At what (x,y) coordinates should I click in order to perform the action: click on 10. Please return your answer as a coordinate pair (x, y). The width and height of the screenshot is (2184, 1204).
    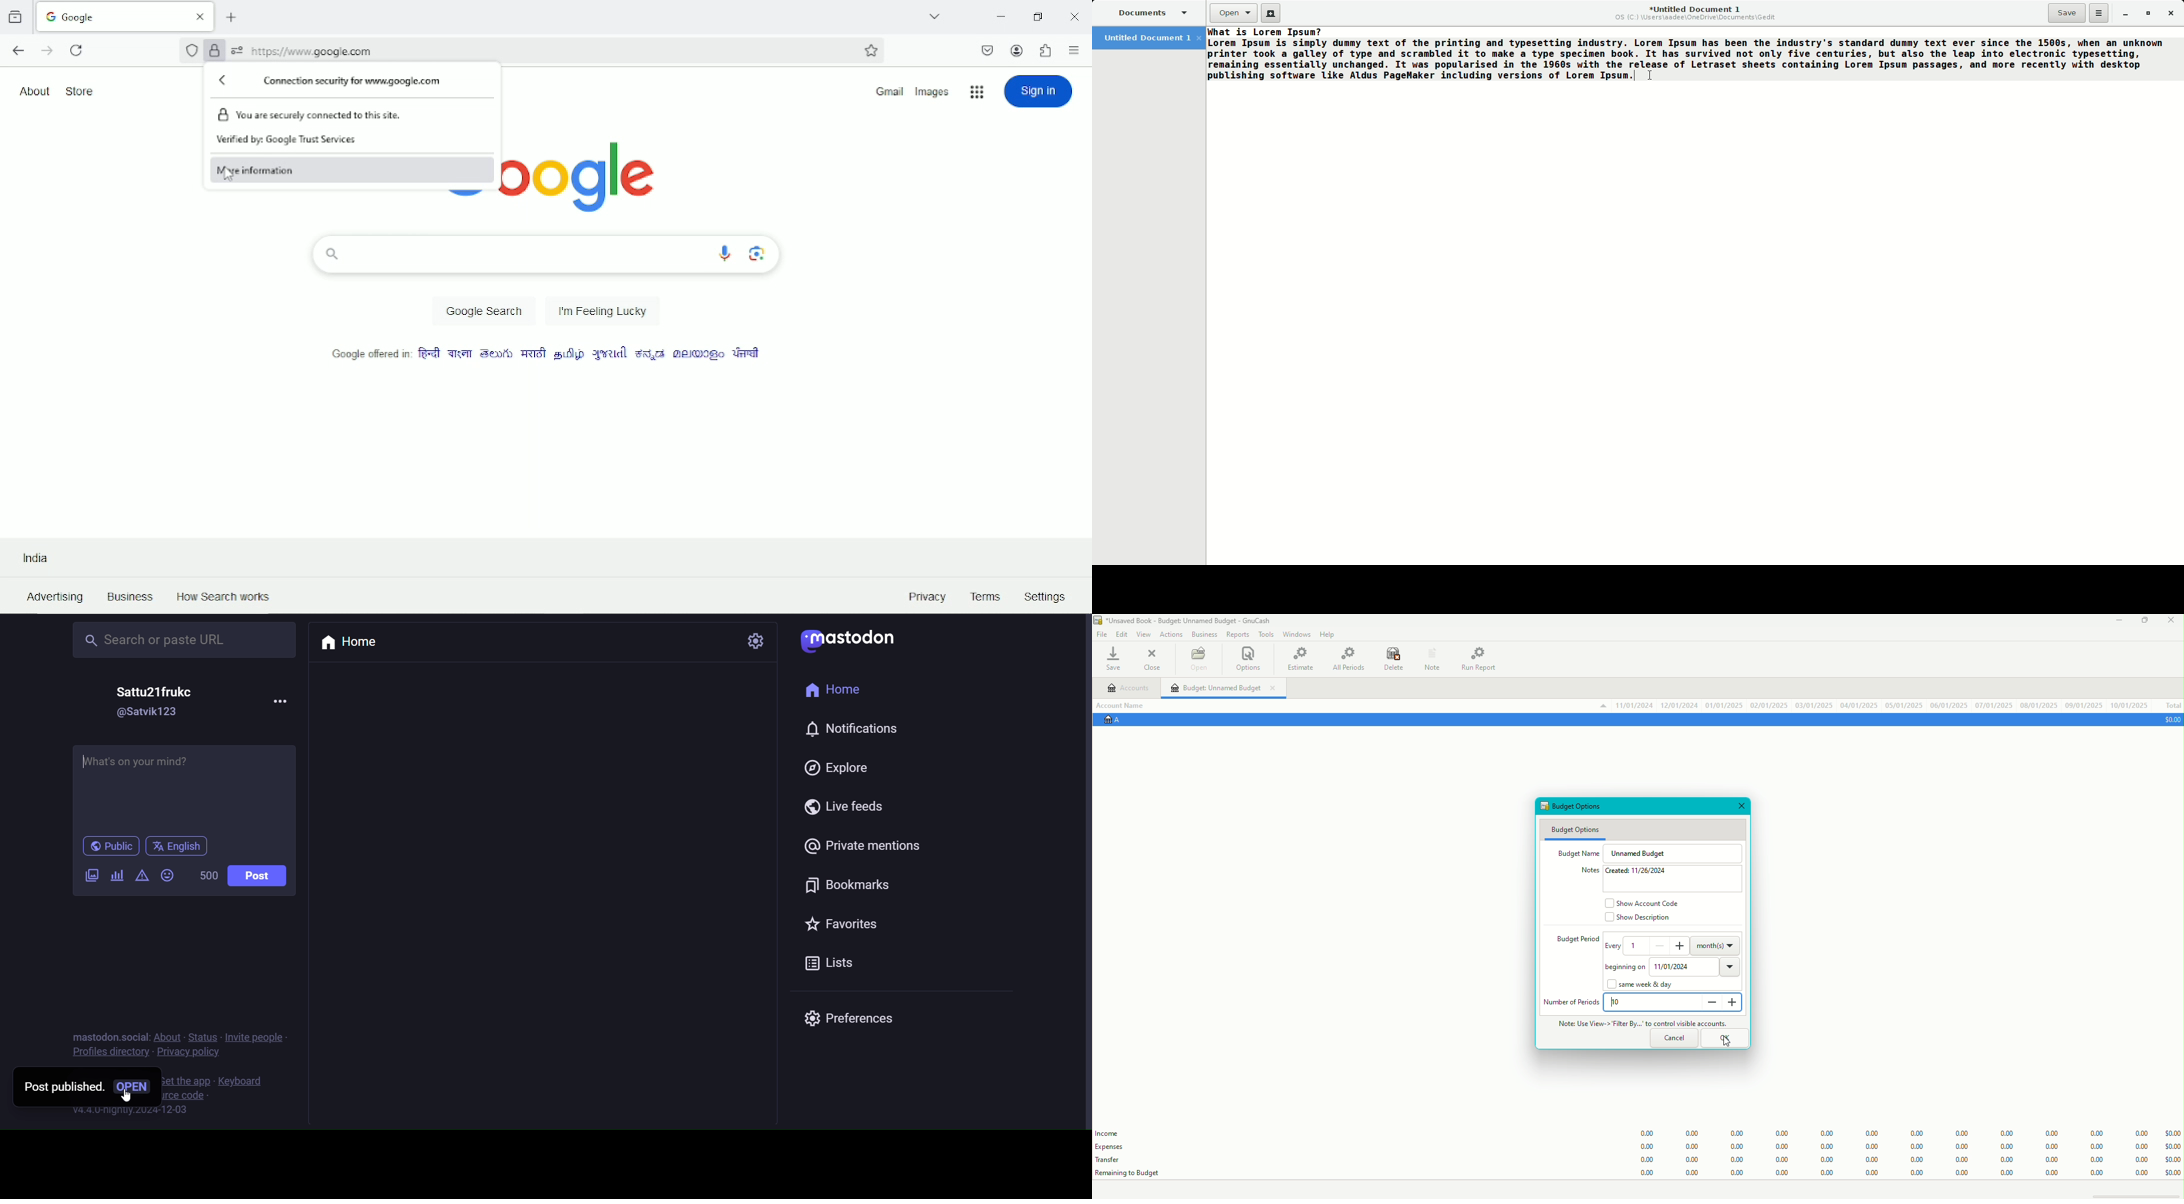
    Looking at the image, I should click on (1619, 1003).